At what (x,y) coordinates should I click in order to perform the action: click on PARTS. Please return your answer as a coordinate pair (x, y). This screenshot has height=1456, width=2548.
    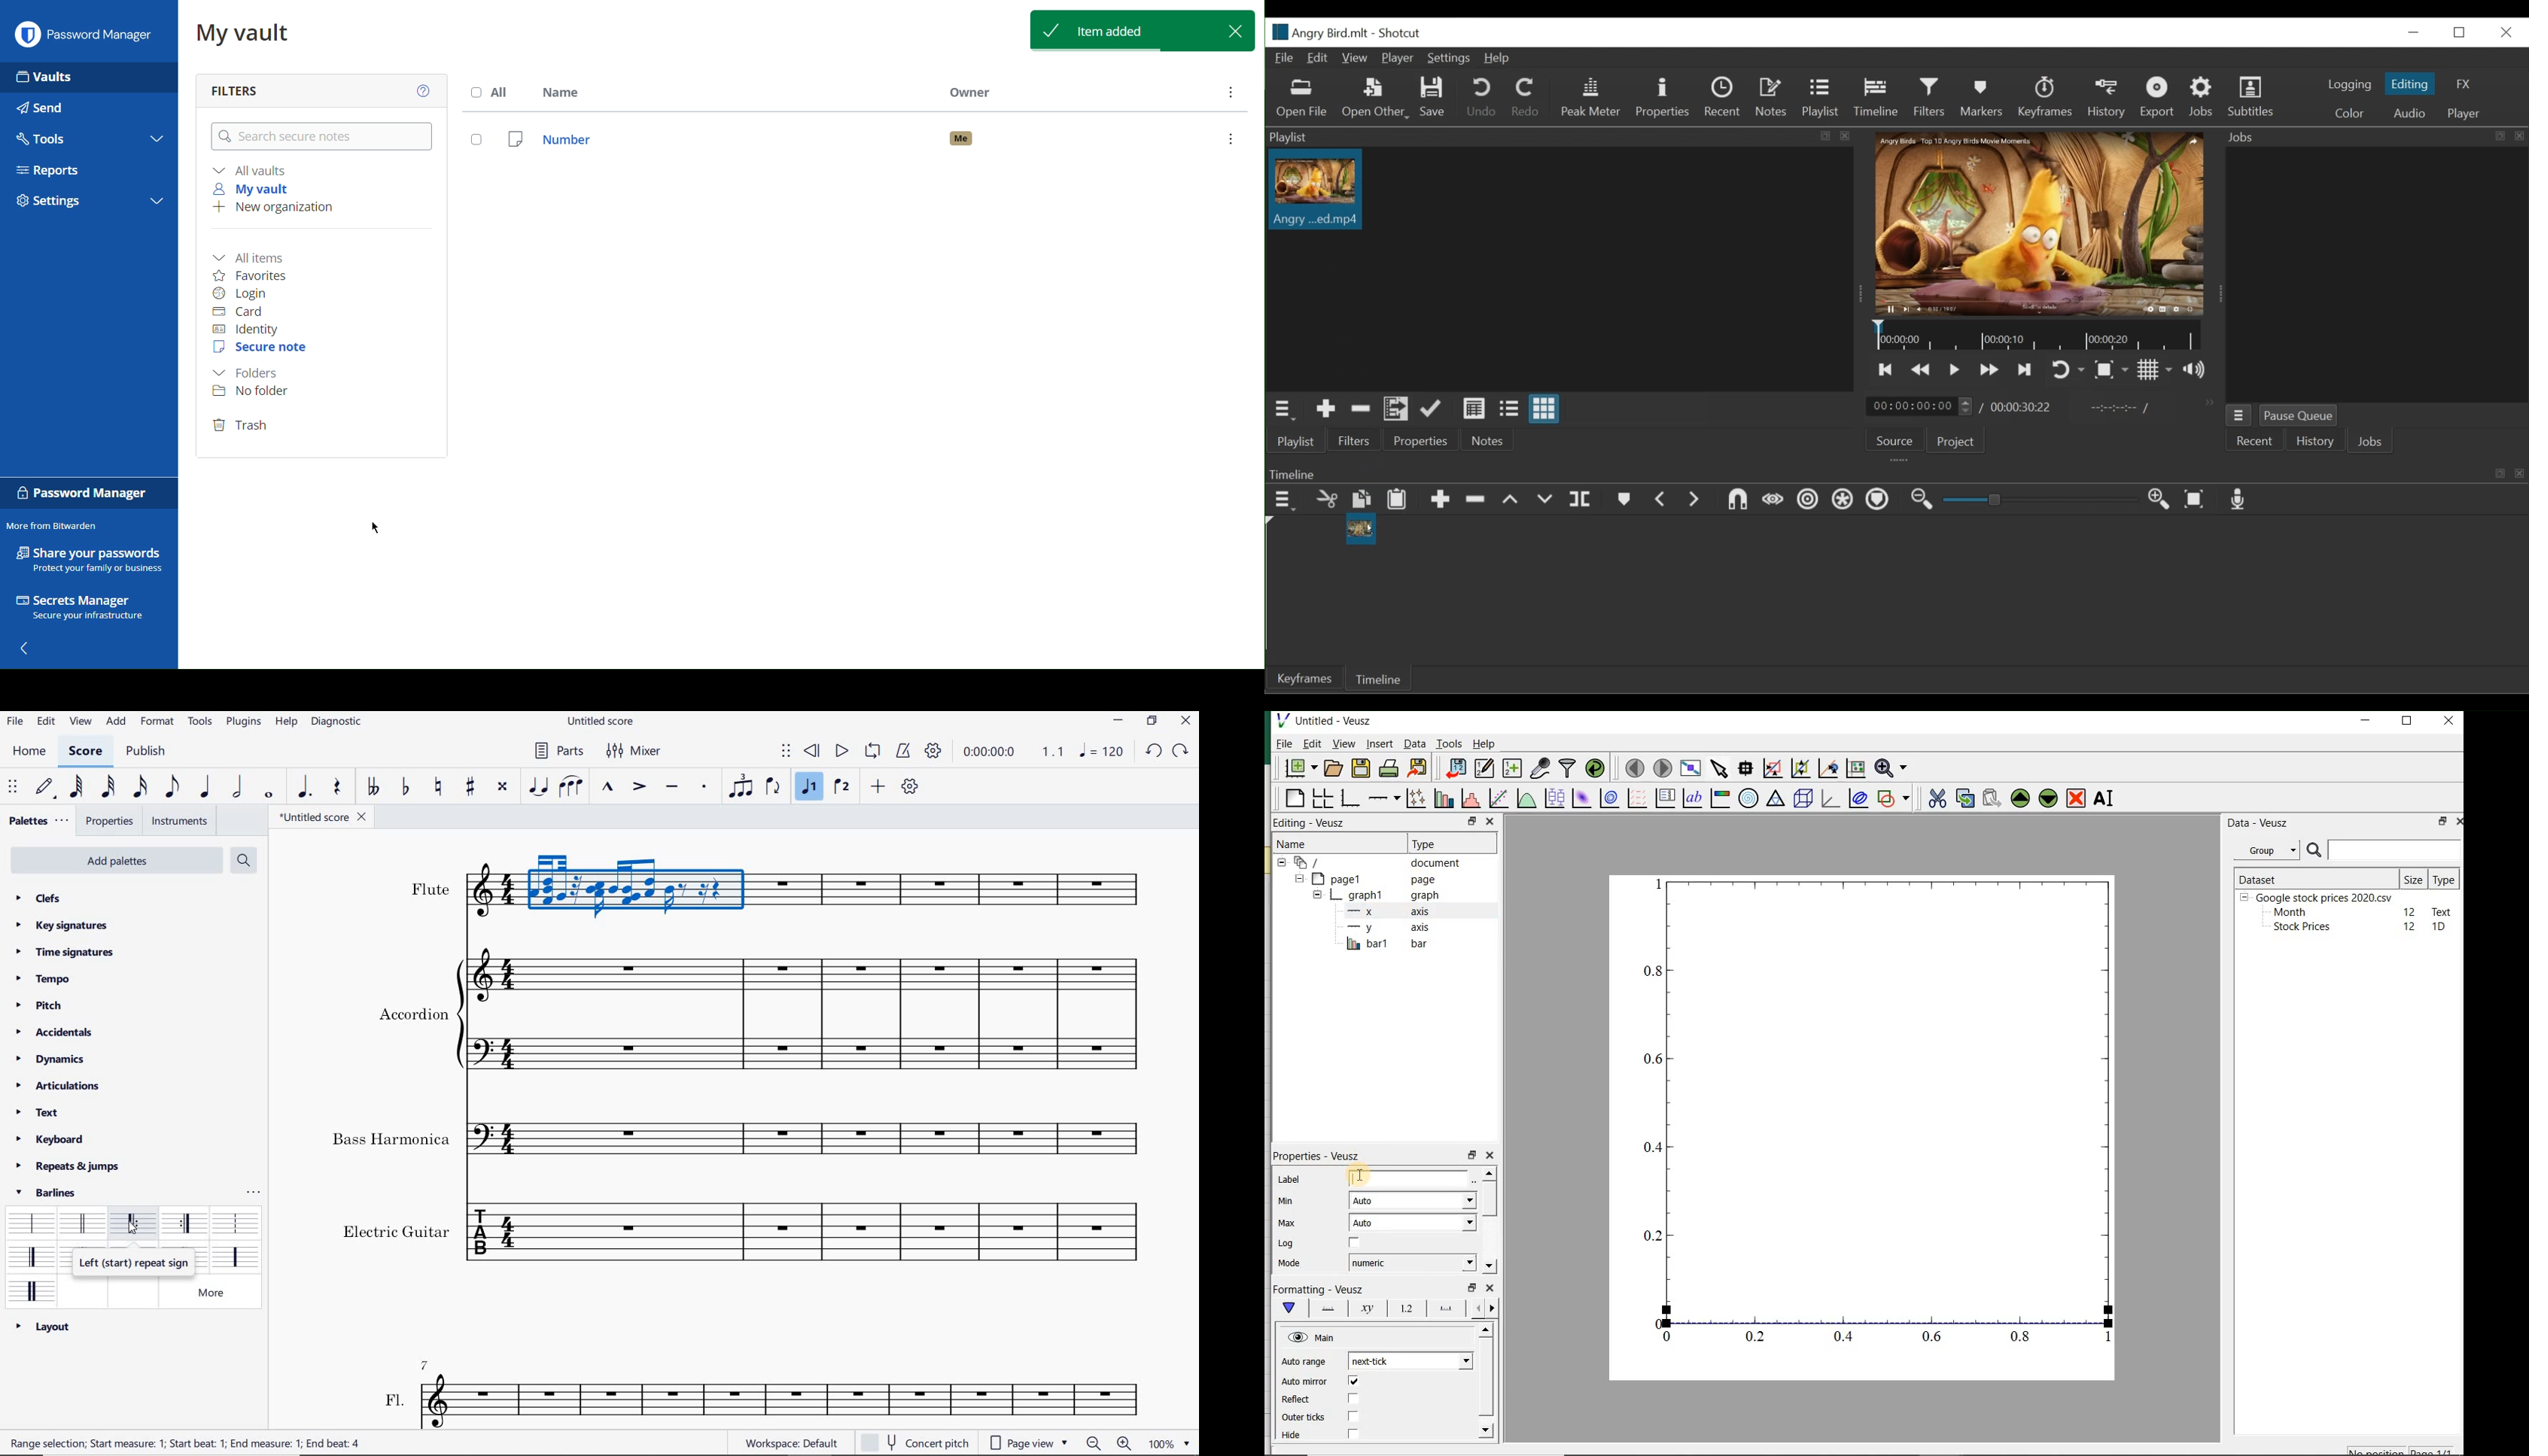
    Looking at the image, I should click on (557, 753).